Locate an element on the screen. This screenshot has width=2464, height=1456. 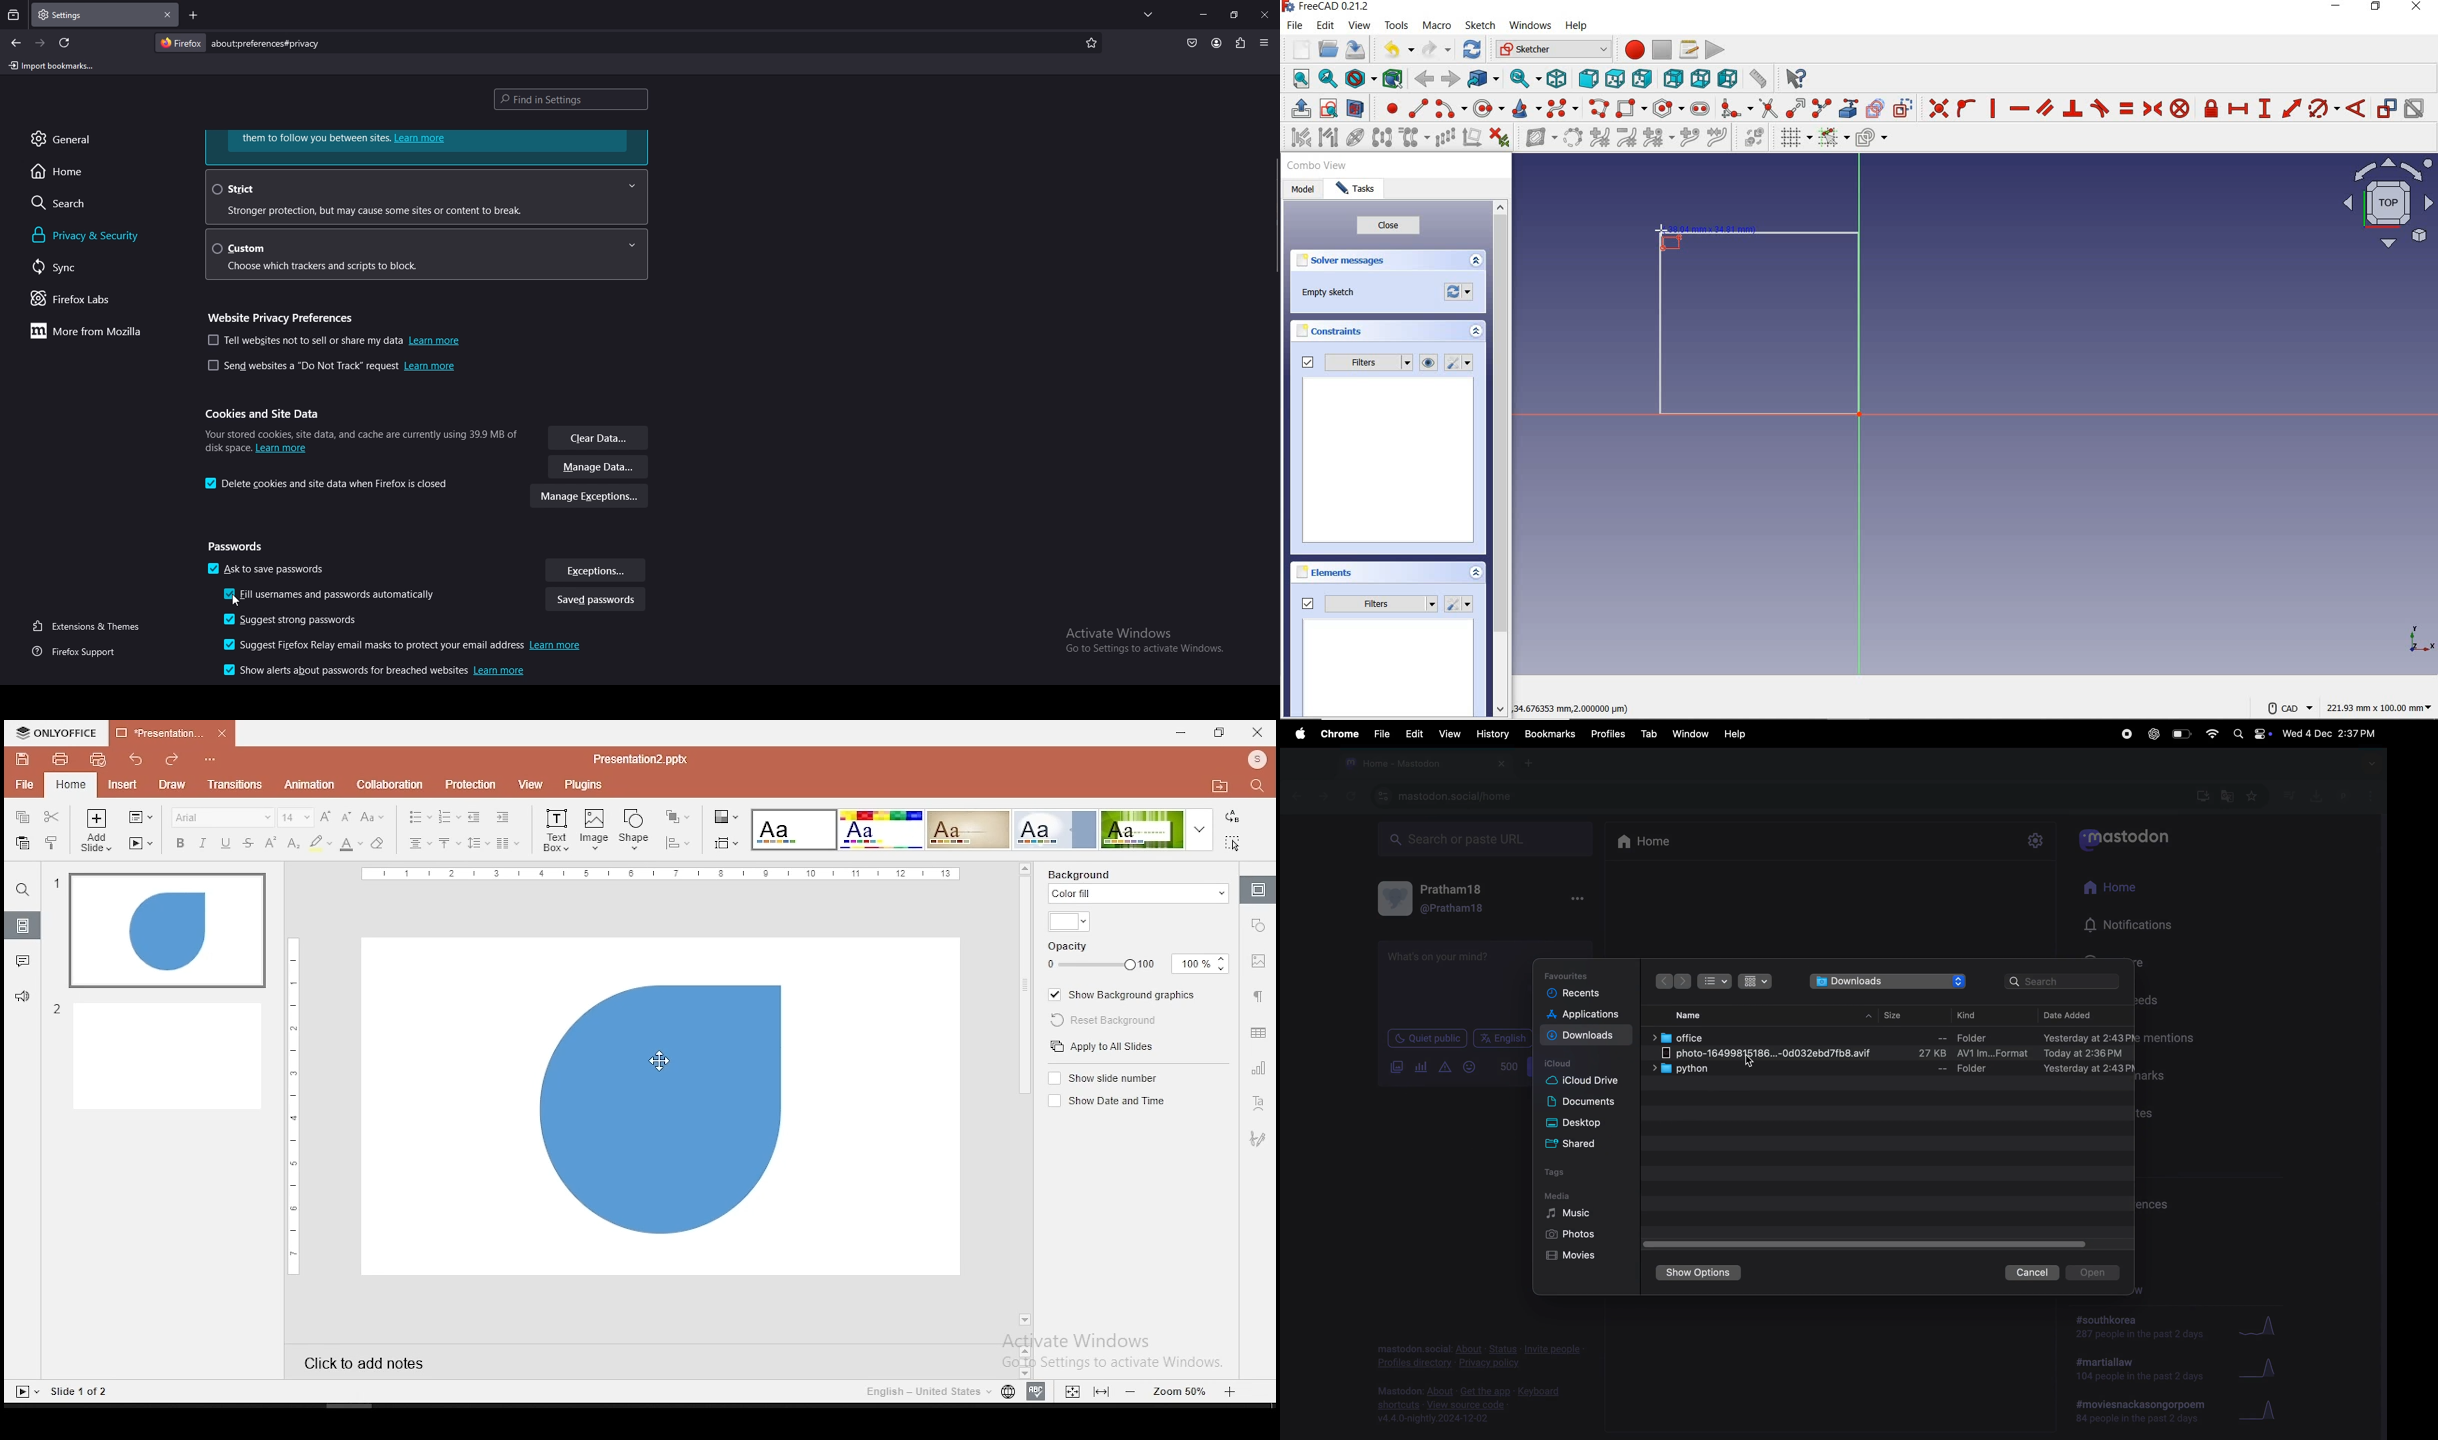
slide 1 of 2 is located at coordinates (82, 1392).